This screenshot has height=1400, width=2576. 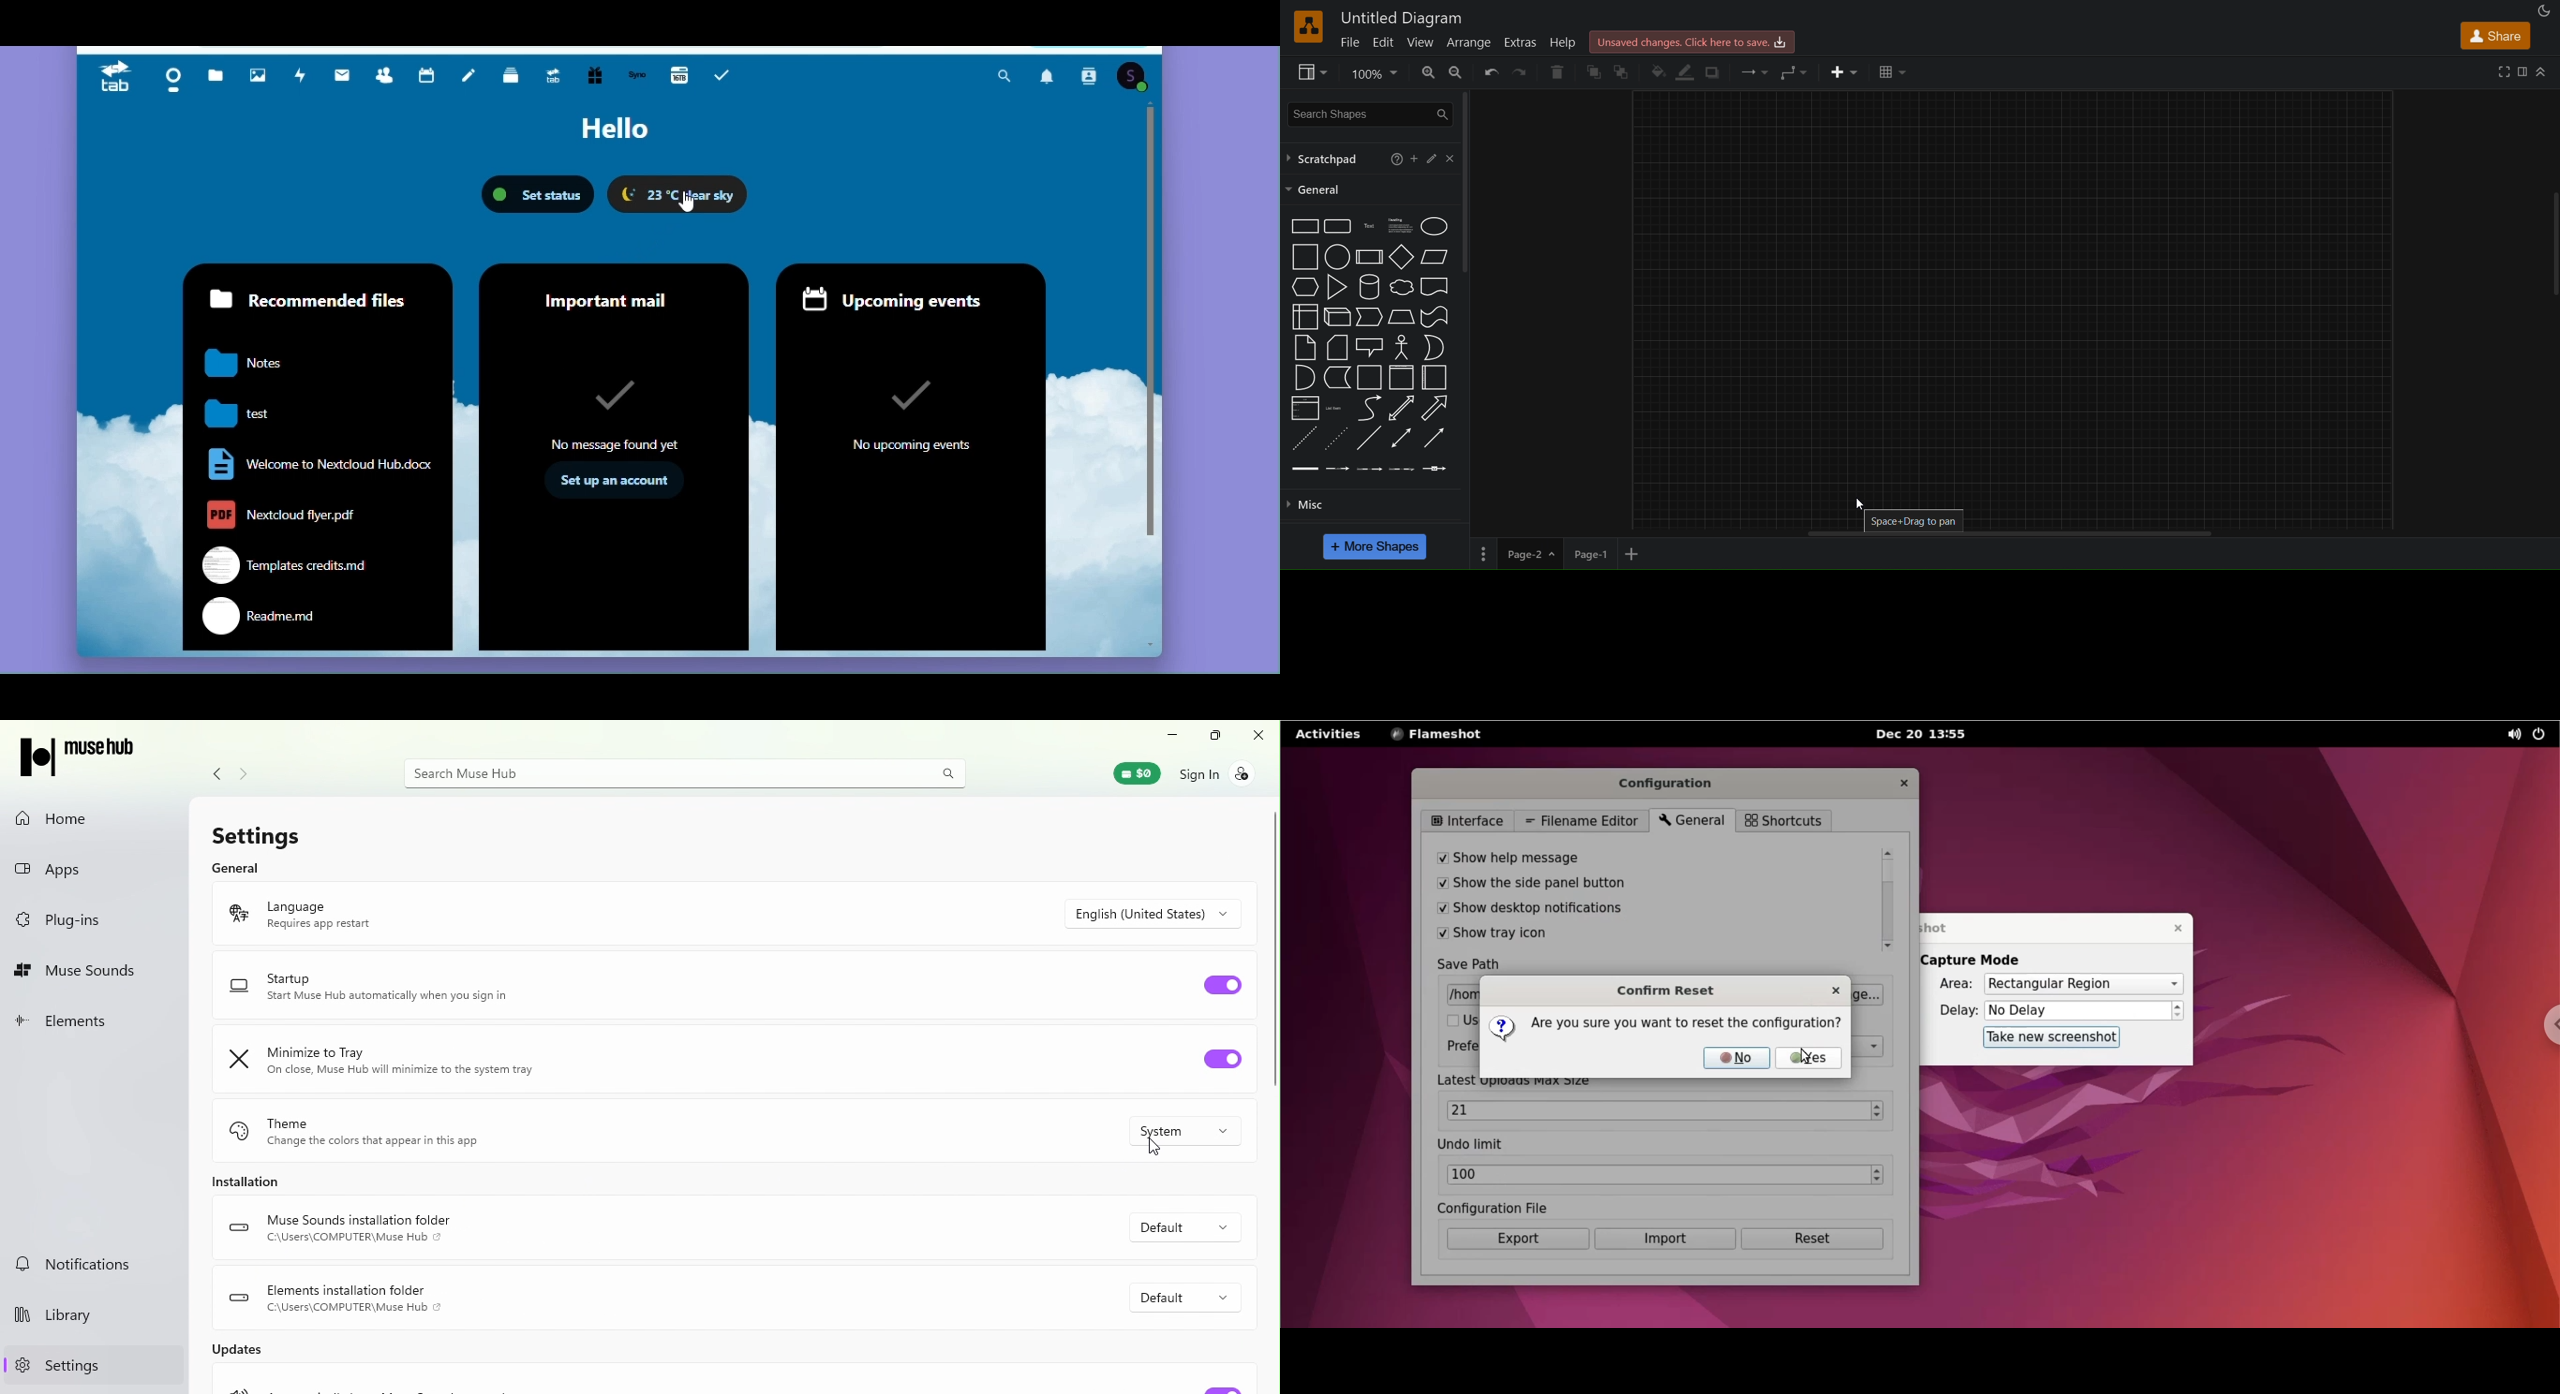 I want to click on cube, so click(x=1335, y=317).